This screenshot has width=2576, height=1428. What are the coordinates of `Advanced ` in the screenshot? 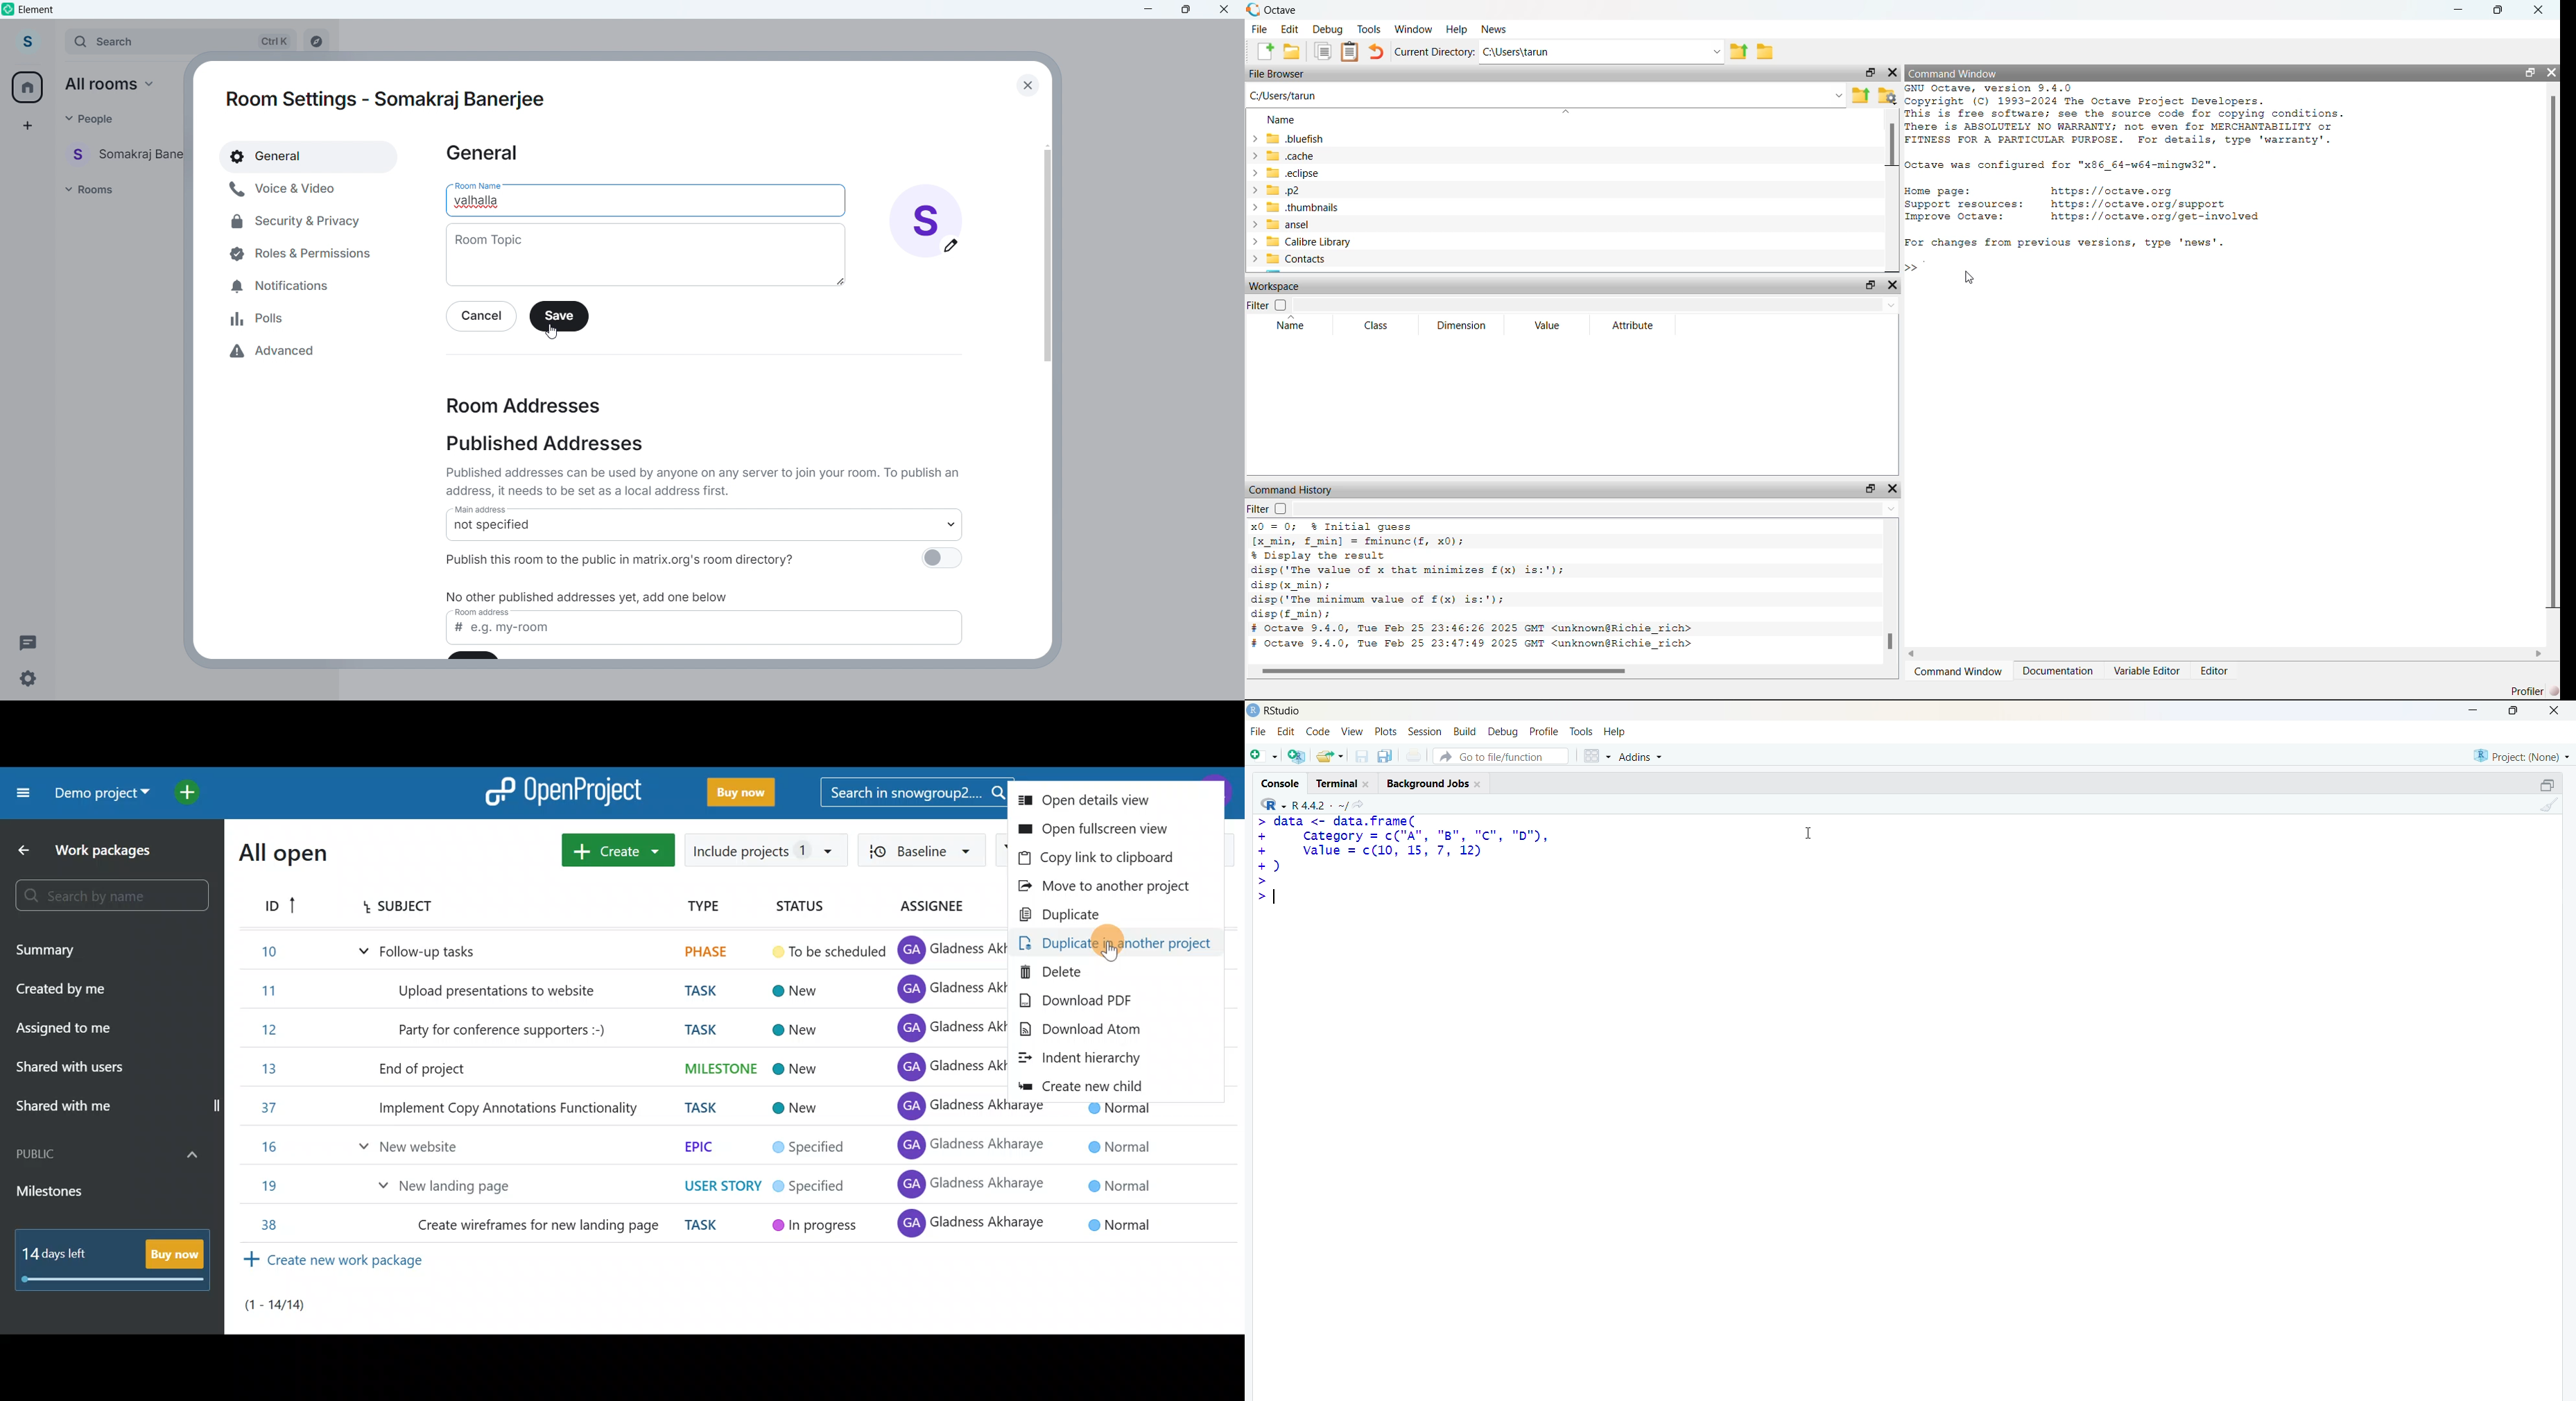 It's located at (282, 352).